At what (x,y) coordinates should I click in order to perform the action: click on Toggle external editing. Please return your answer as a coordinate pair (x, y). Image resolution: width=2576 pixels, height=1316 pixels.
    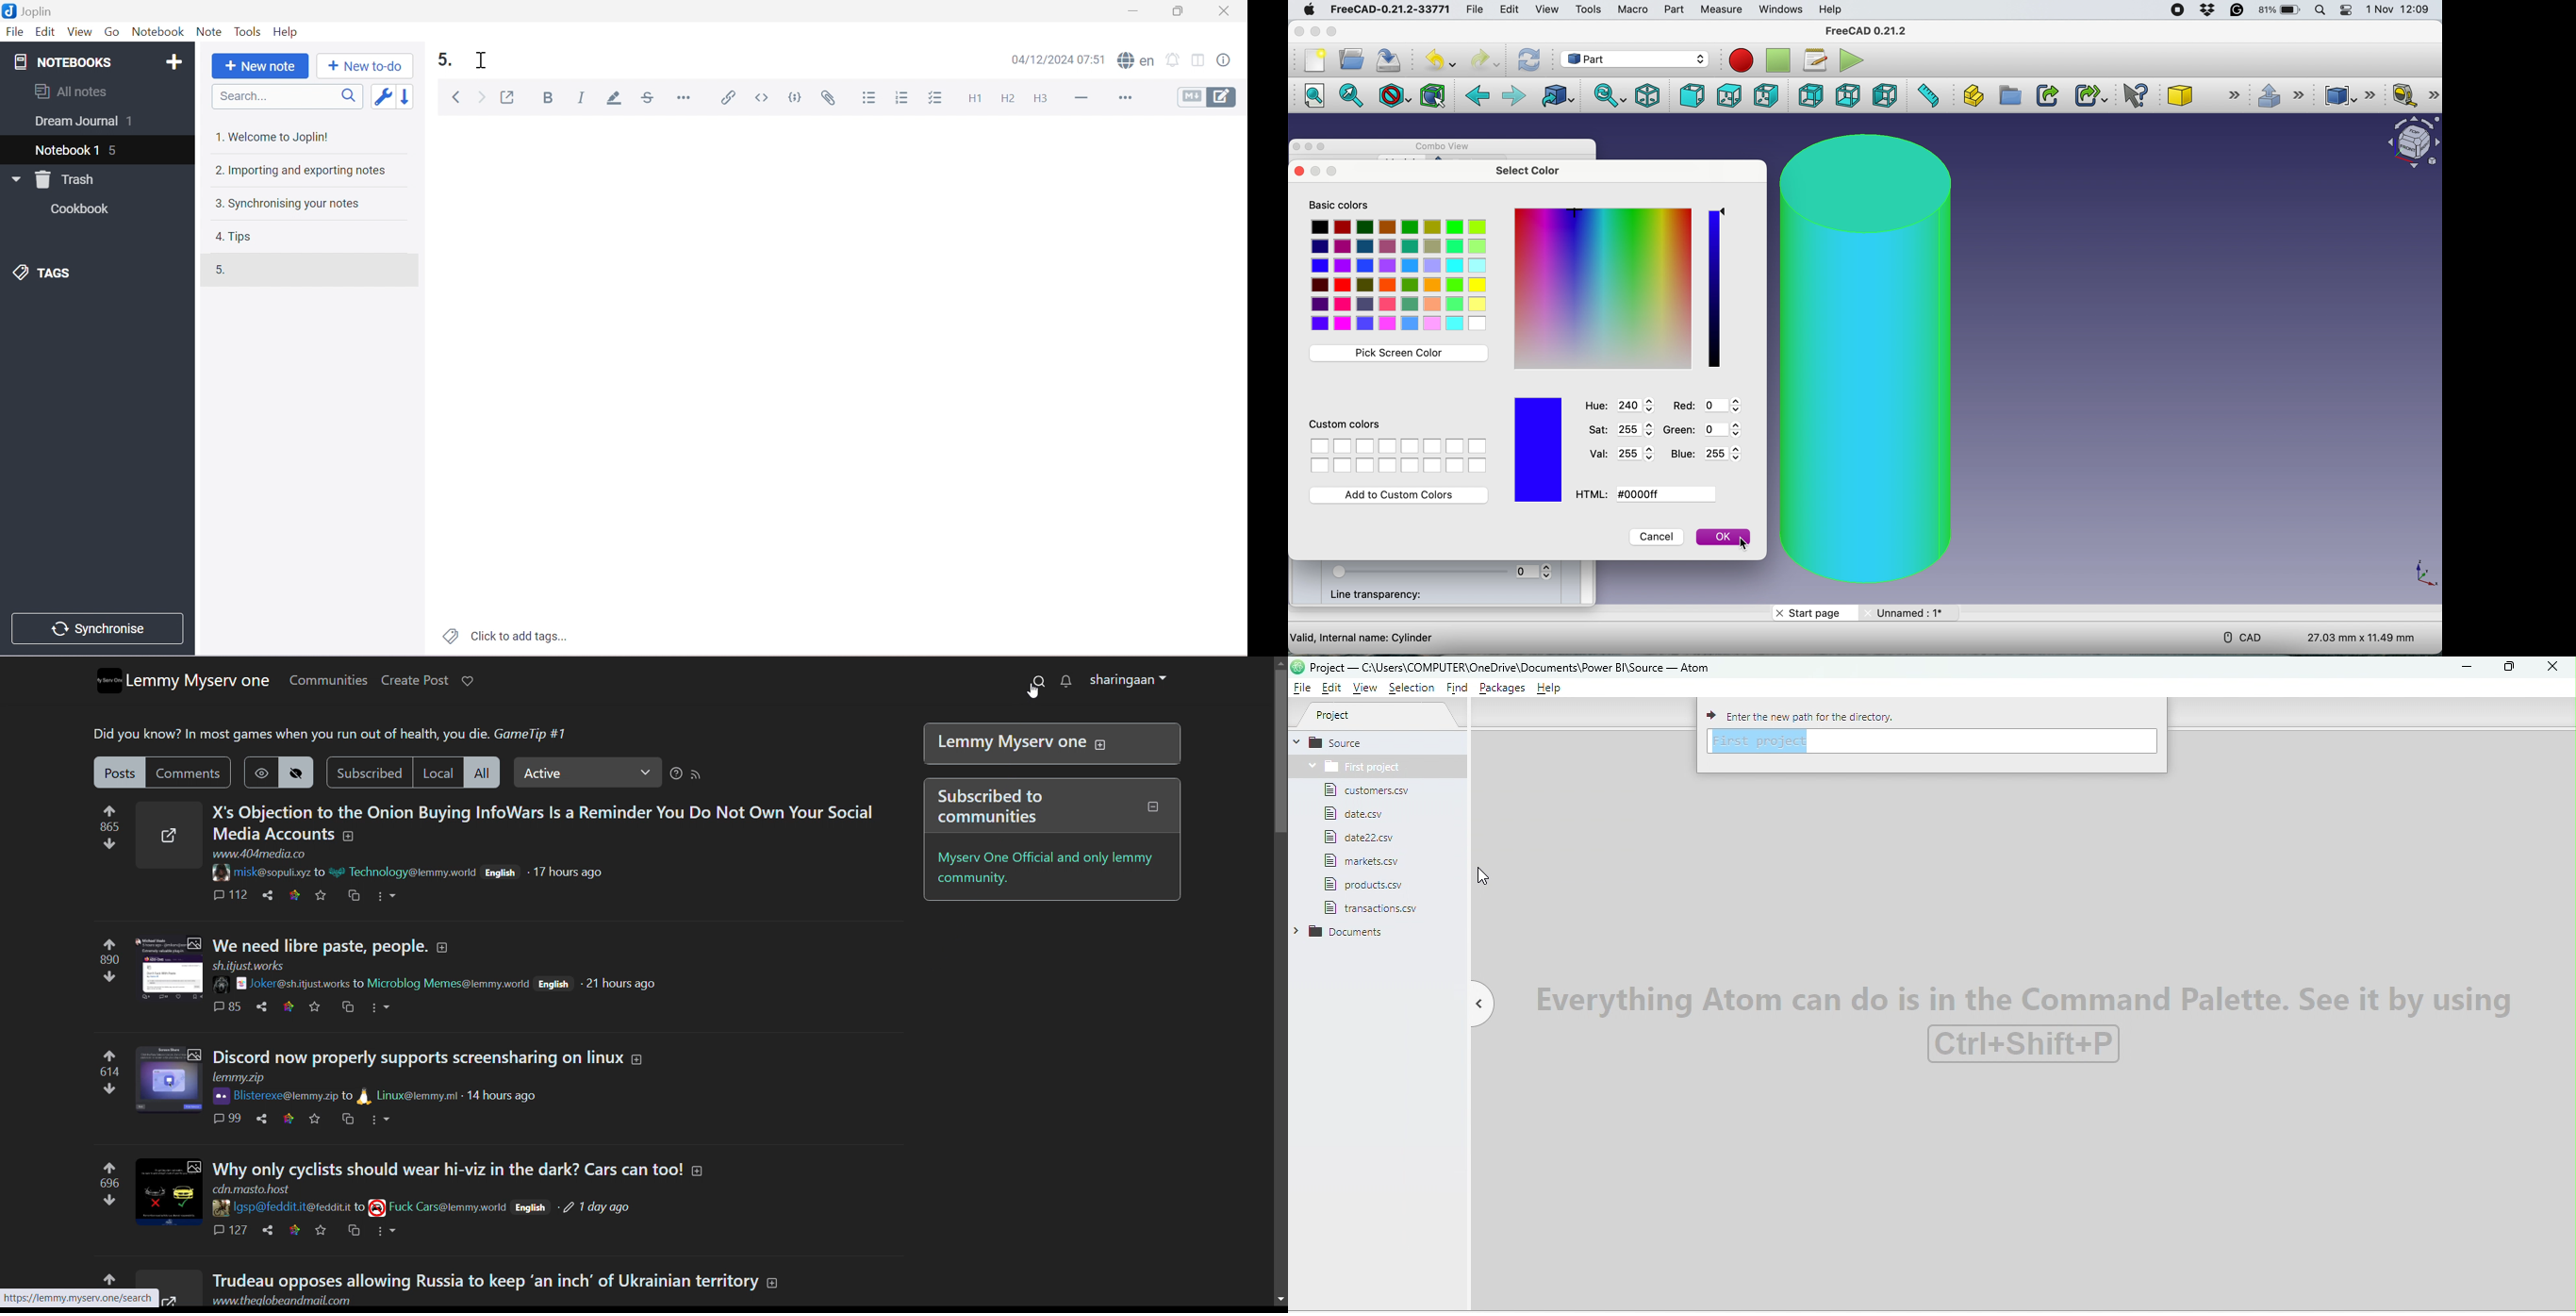
    Looking at the image, I should click on (510, 97).